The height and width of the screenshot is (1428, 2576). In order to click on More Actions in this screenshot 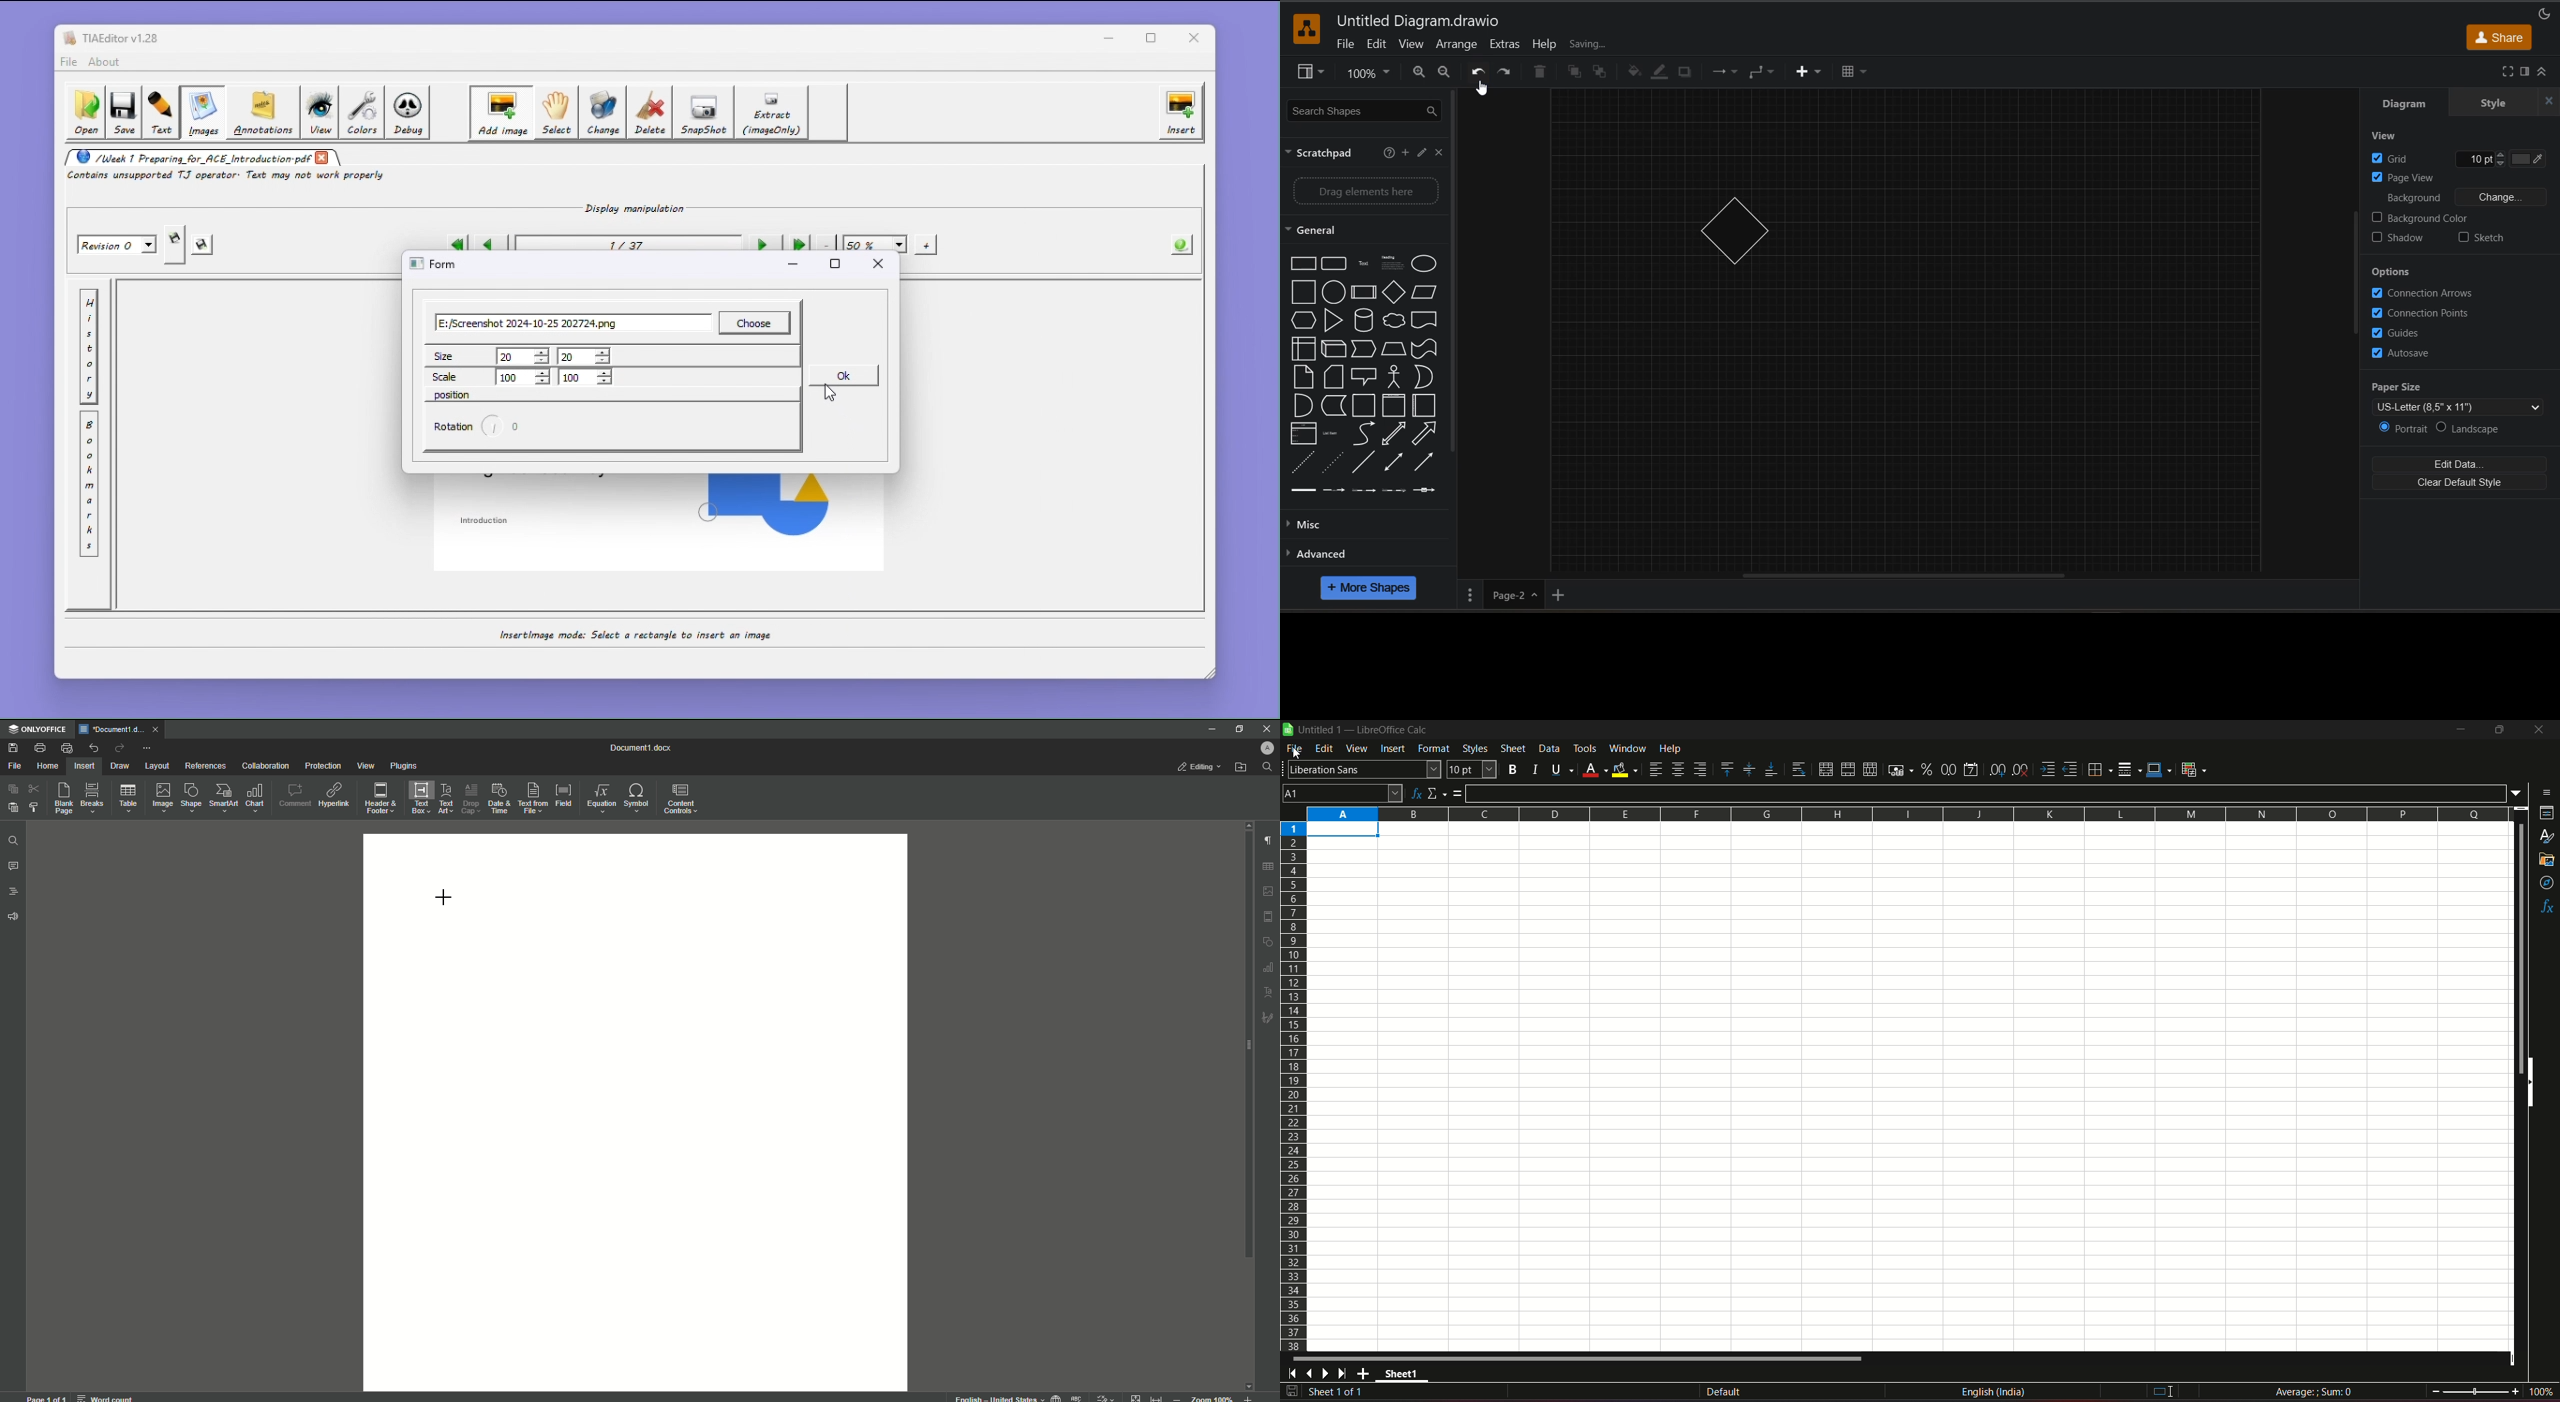, I will do `click(146, 749)`.